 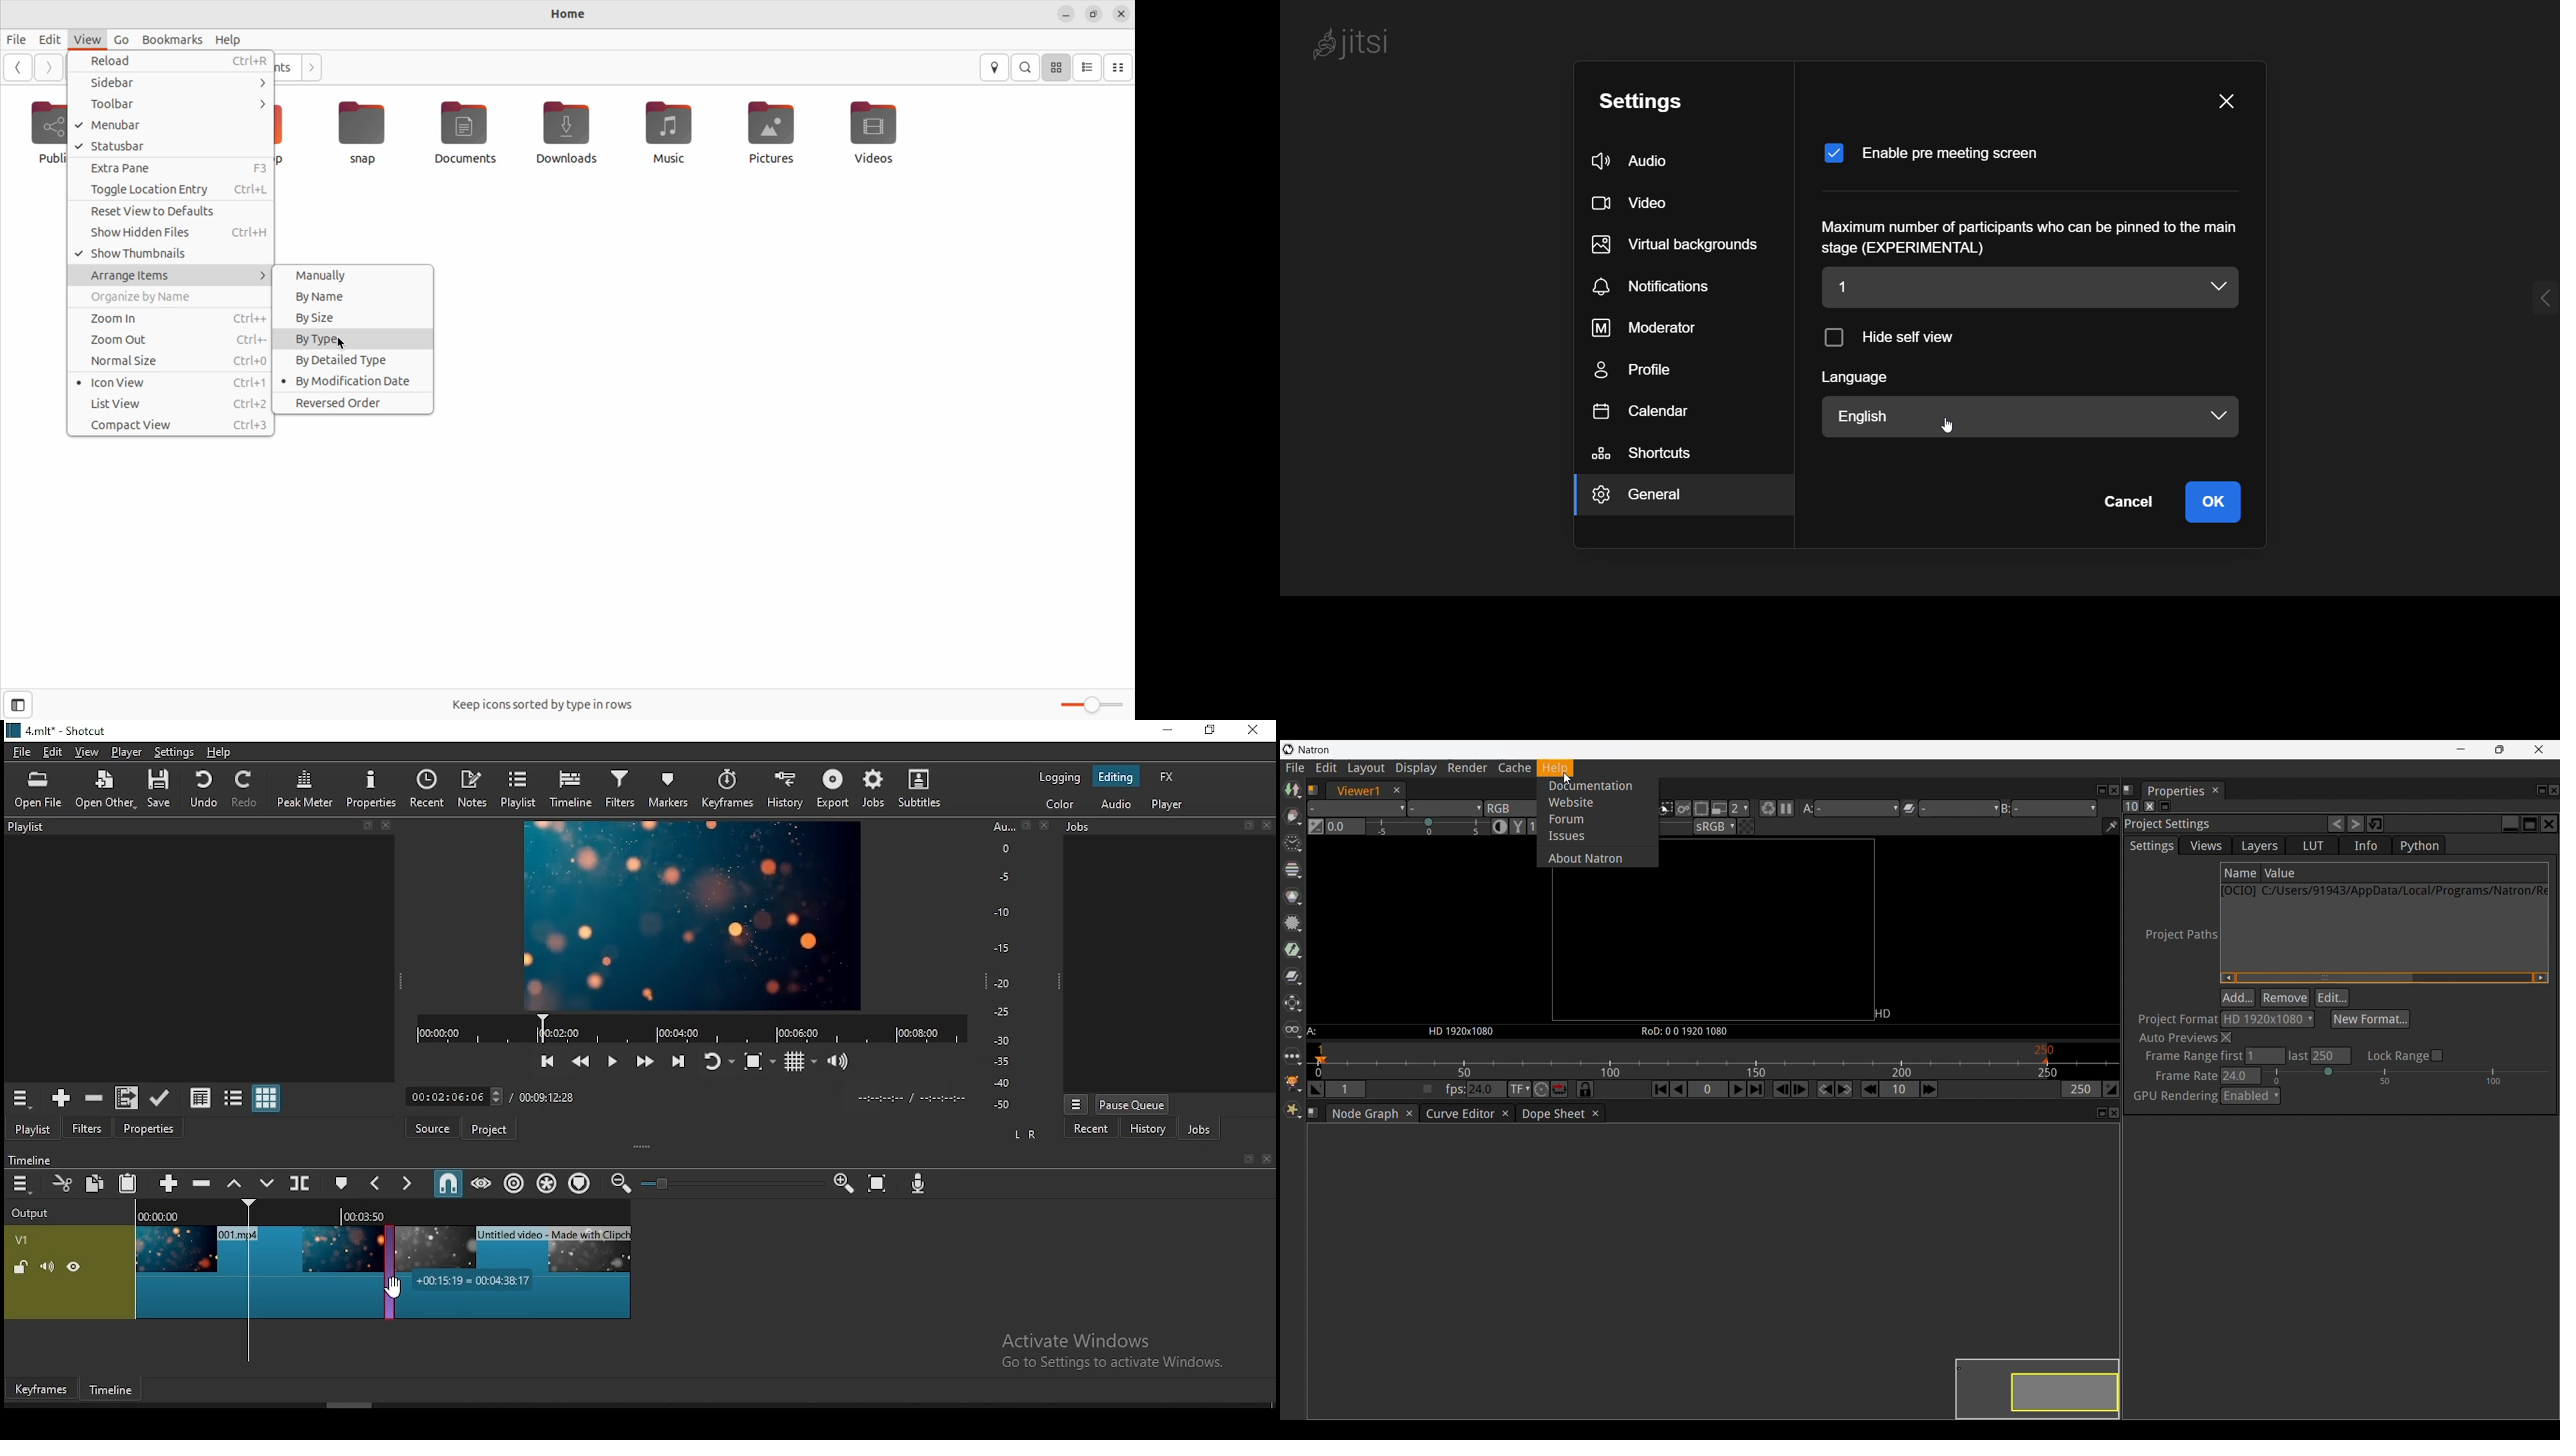 I want to click on view as list, so click(x=235, y=1097).